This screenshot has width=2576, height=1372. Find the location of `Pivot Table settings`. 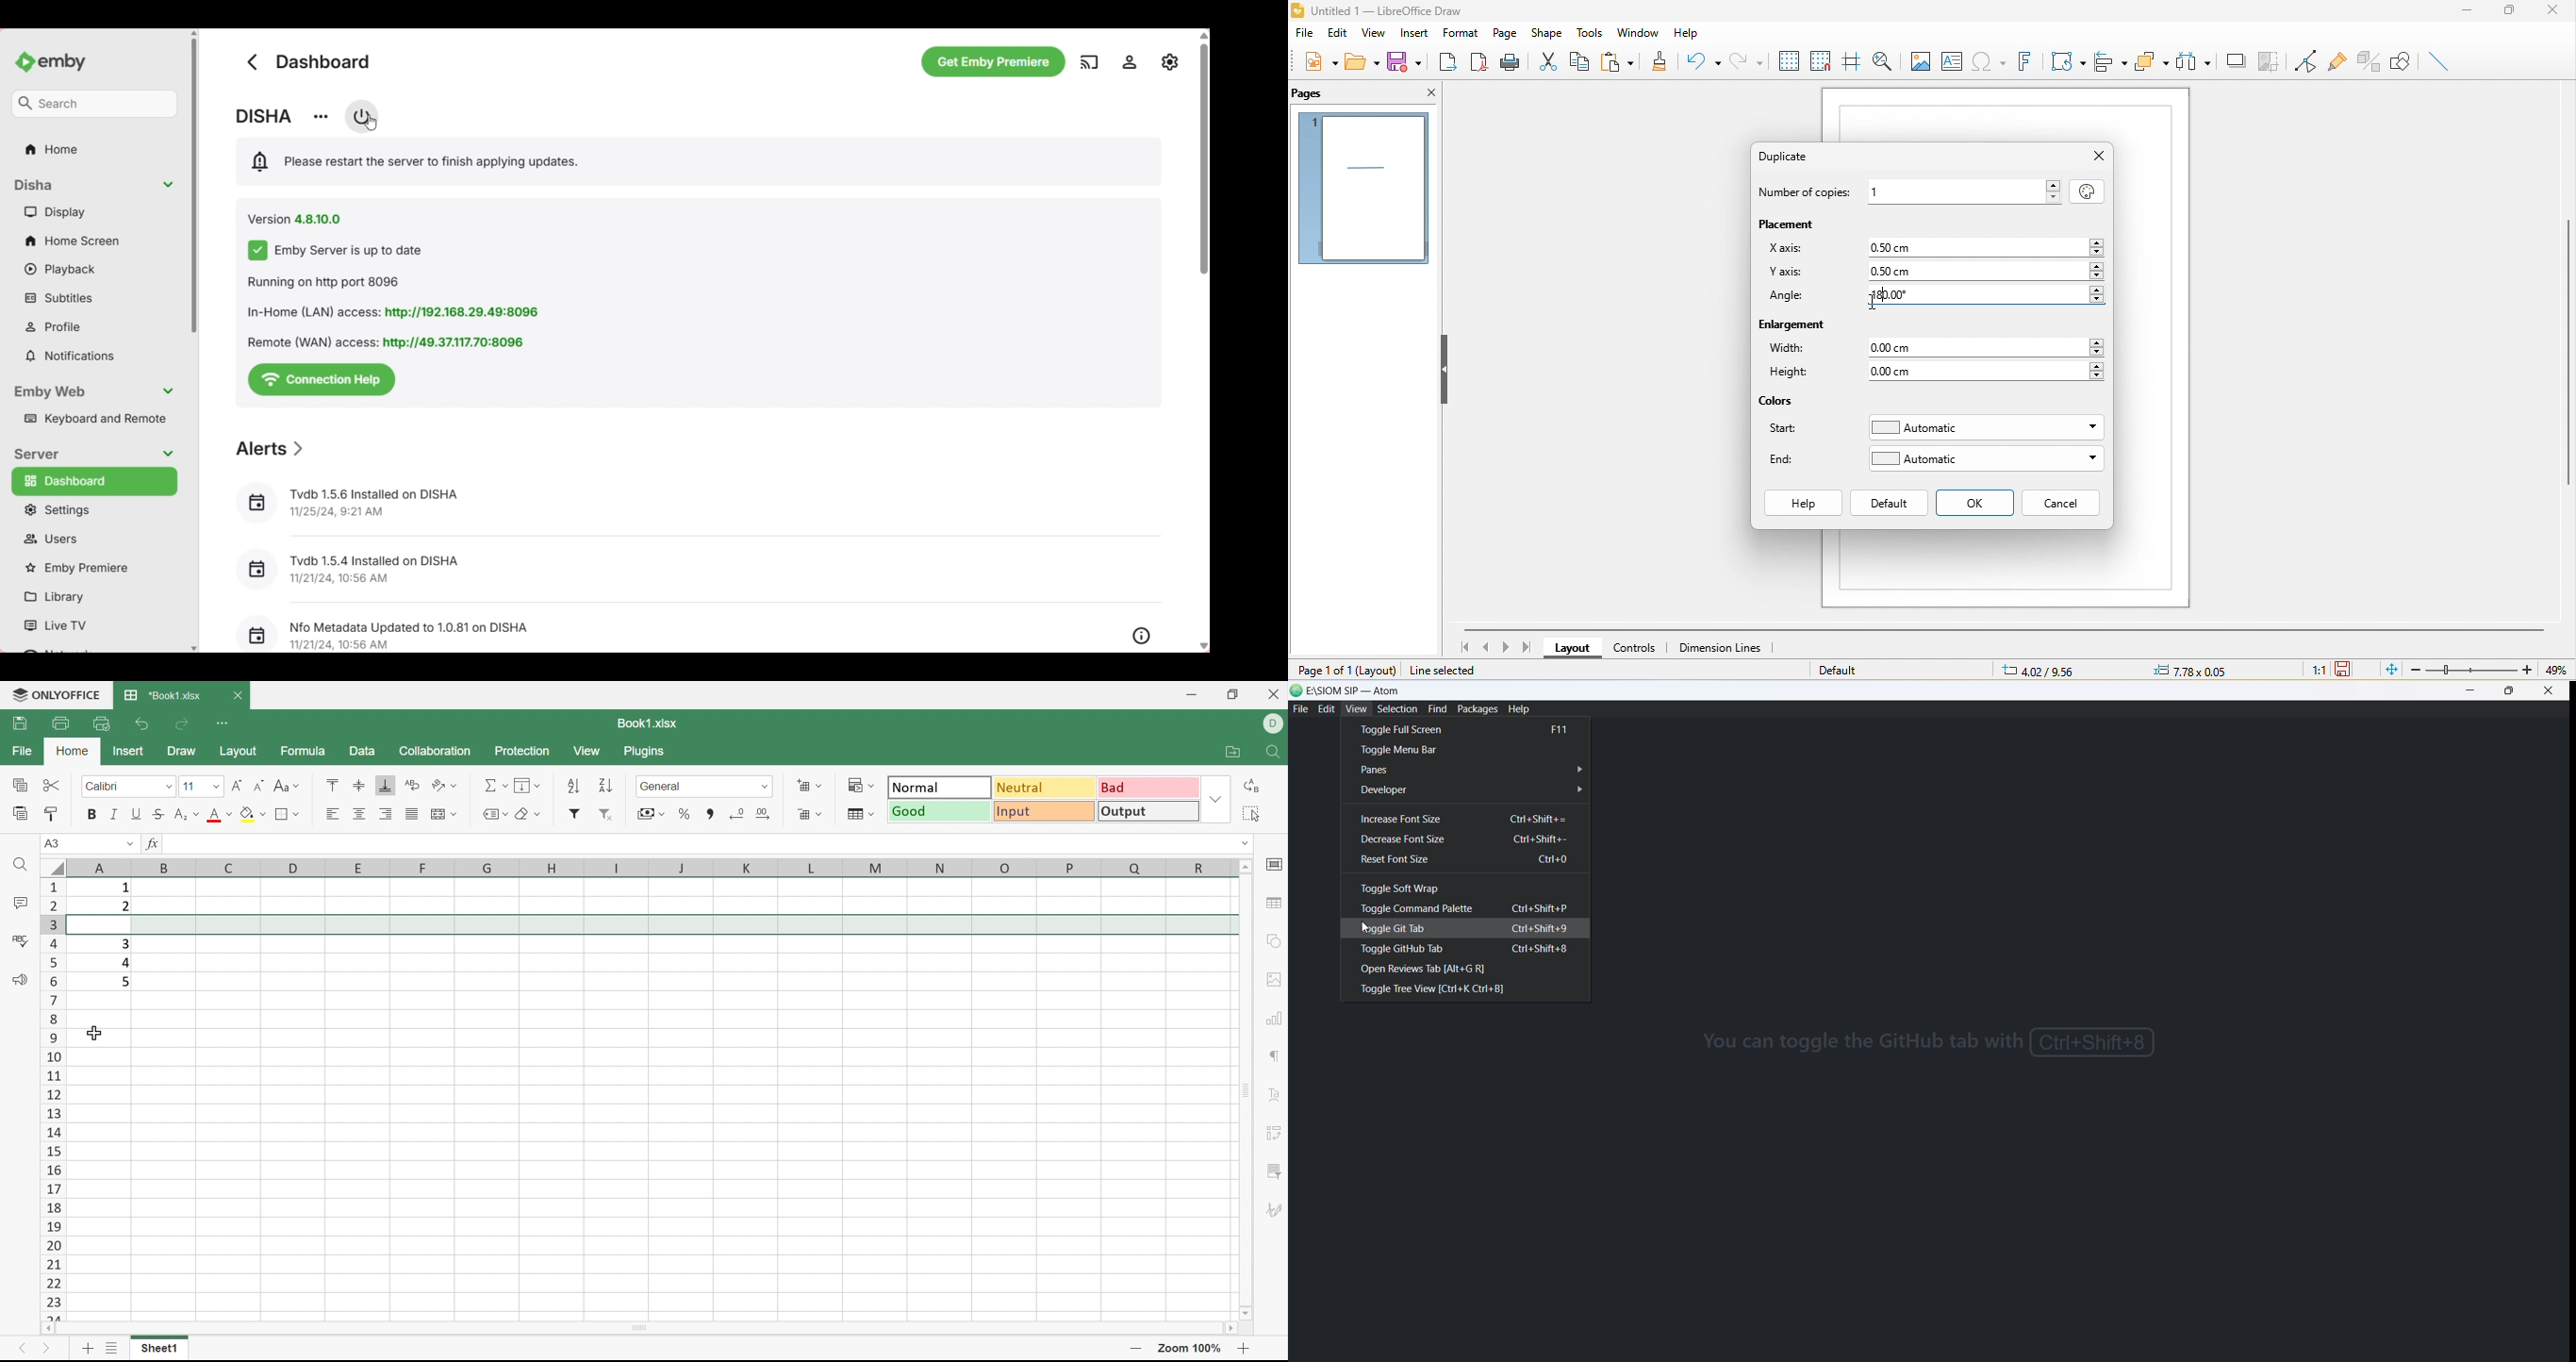

Pivot Table settings is located at coordinates (1275, 1132).